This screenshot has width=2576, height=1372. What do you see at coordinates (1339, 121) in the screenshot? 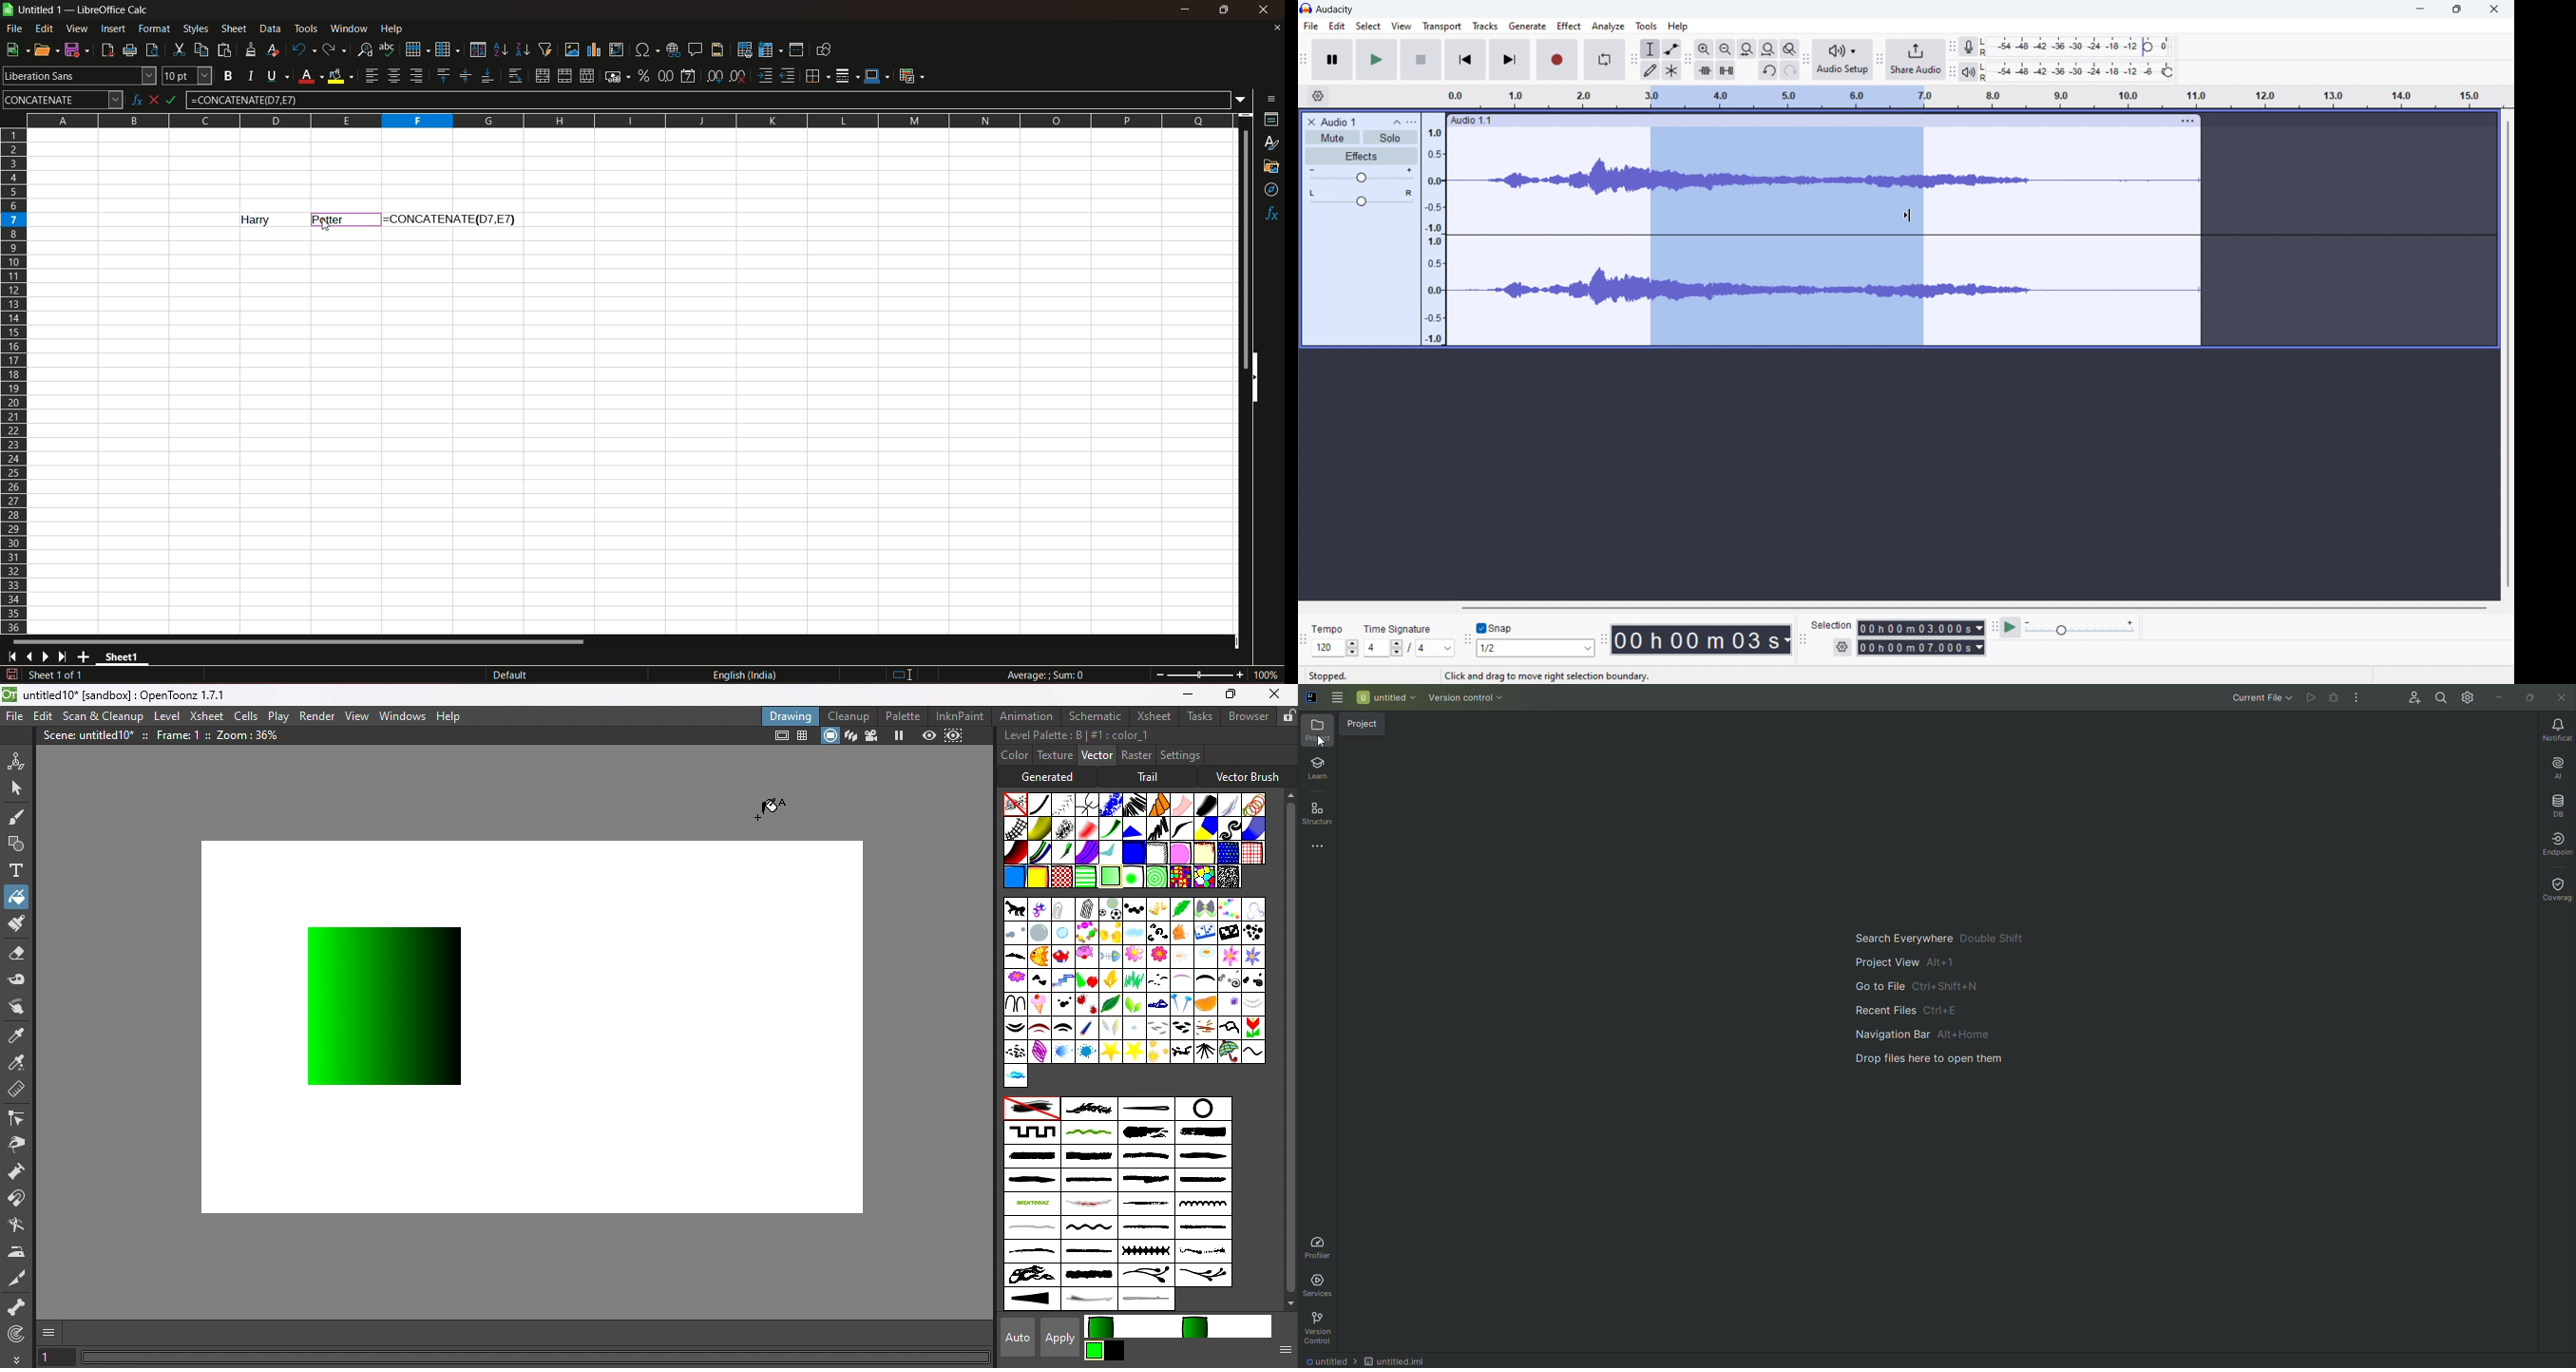
I see `Audio 1` at bounding box center [1339, 121].